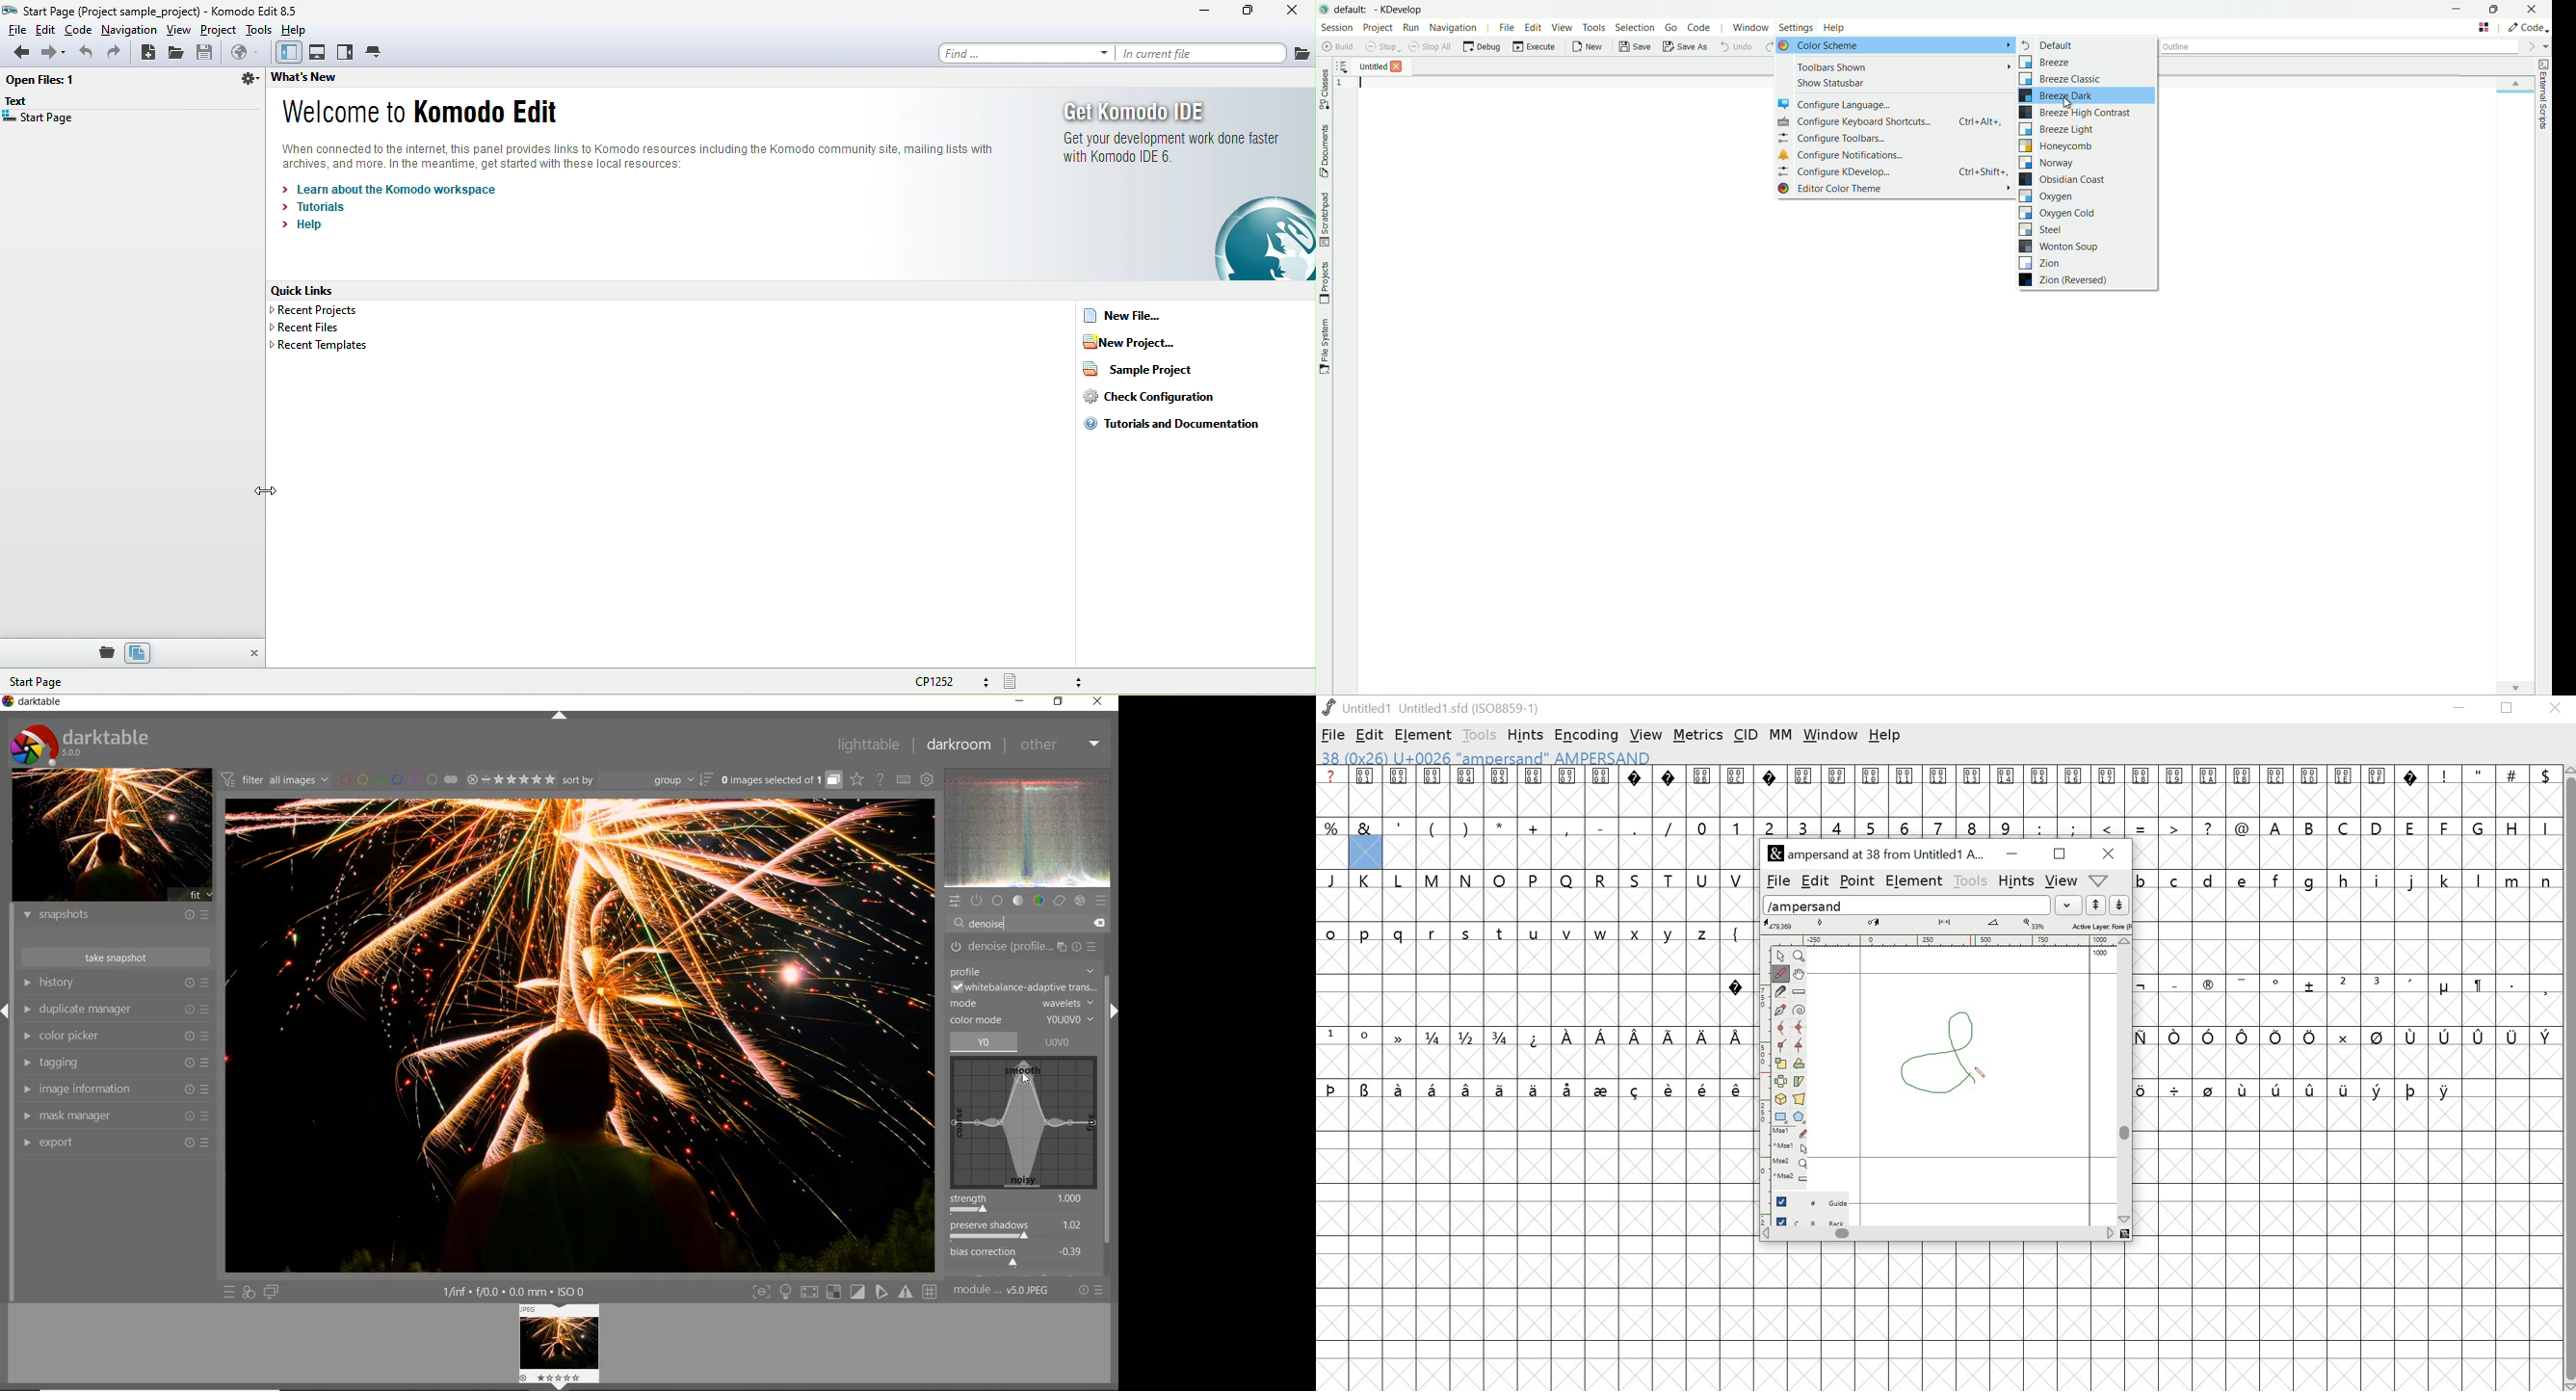 This screenshot has width=2576, height=1400. Describe the element at coordinates (84, 53) in the screenshot. I see `undo` at that location.